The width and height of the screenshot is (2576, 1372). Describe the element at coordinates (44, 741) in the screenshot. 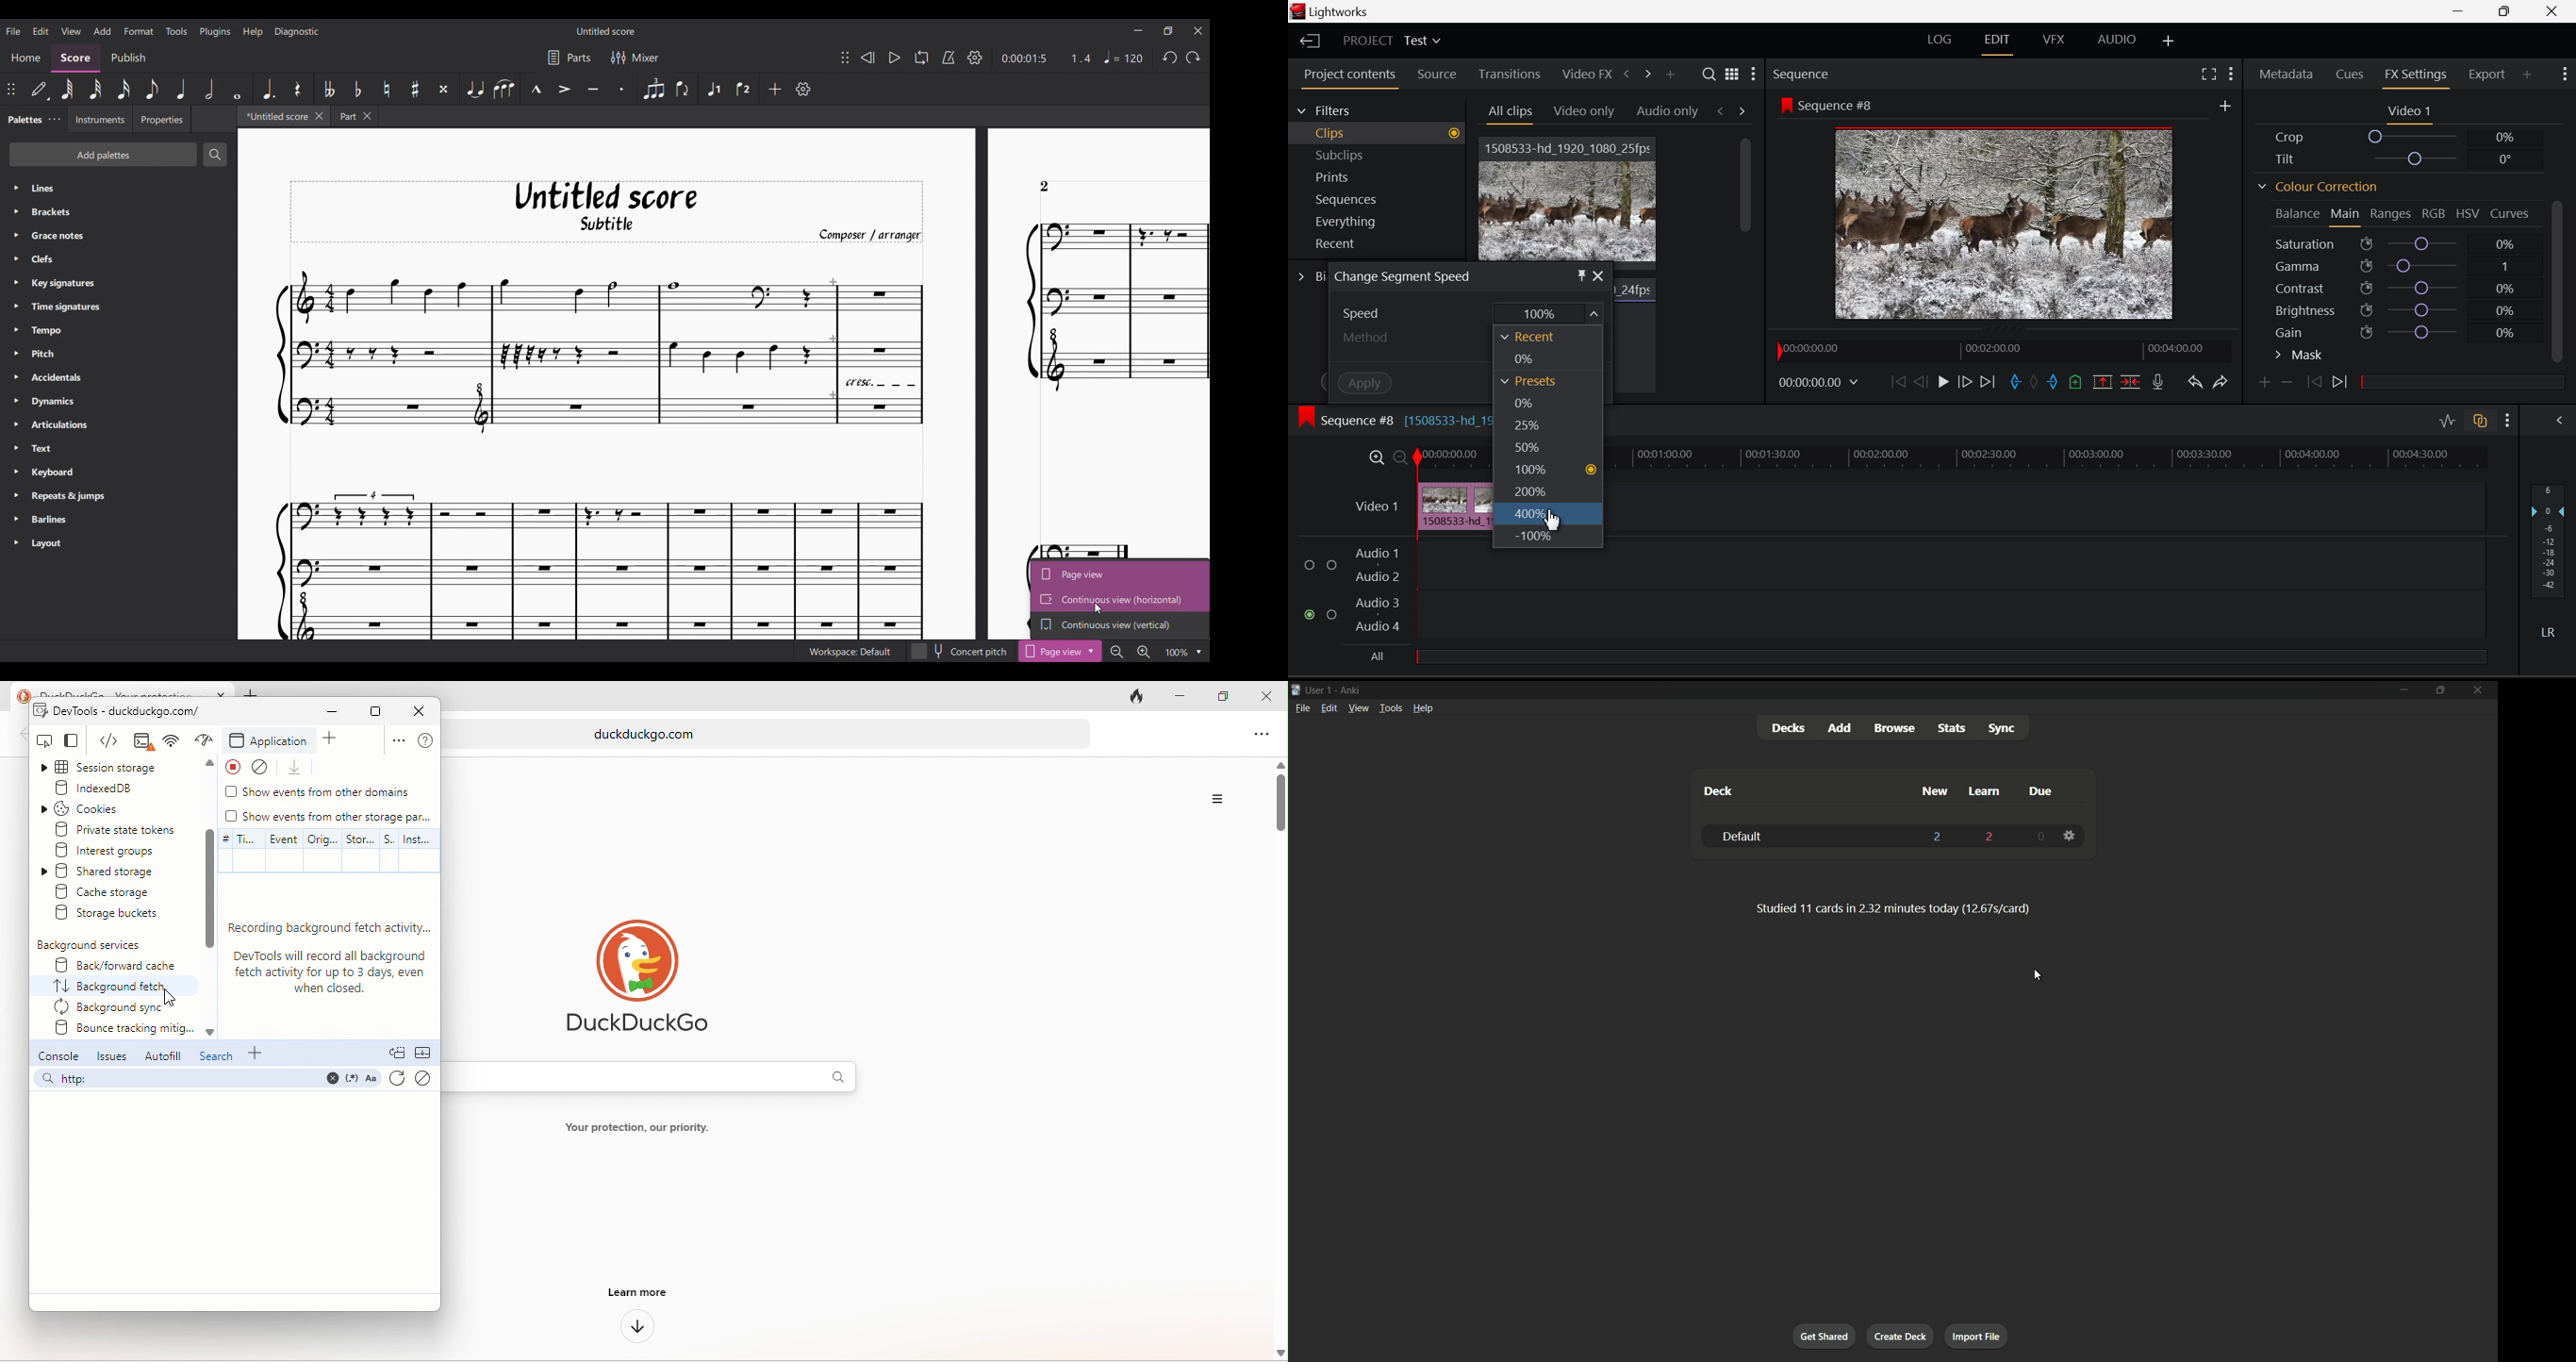

I see `inspect` at that location.